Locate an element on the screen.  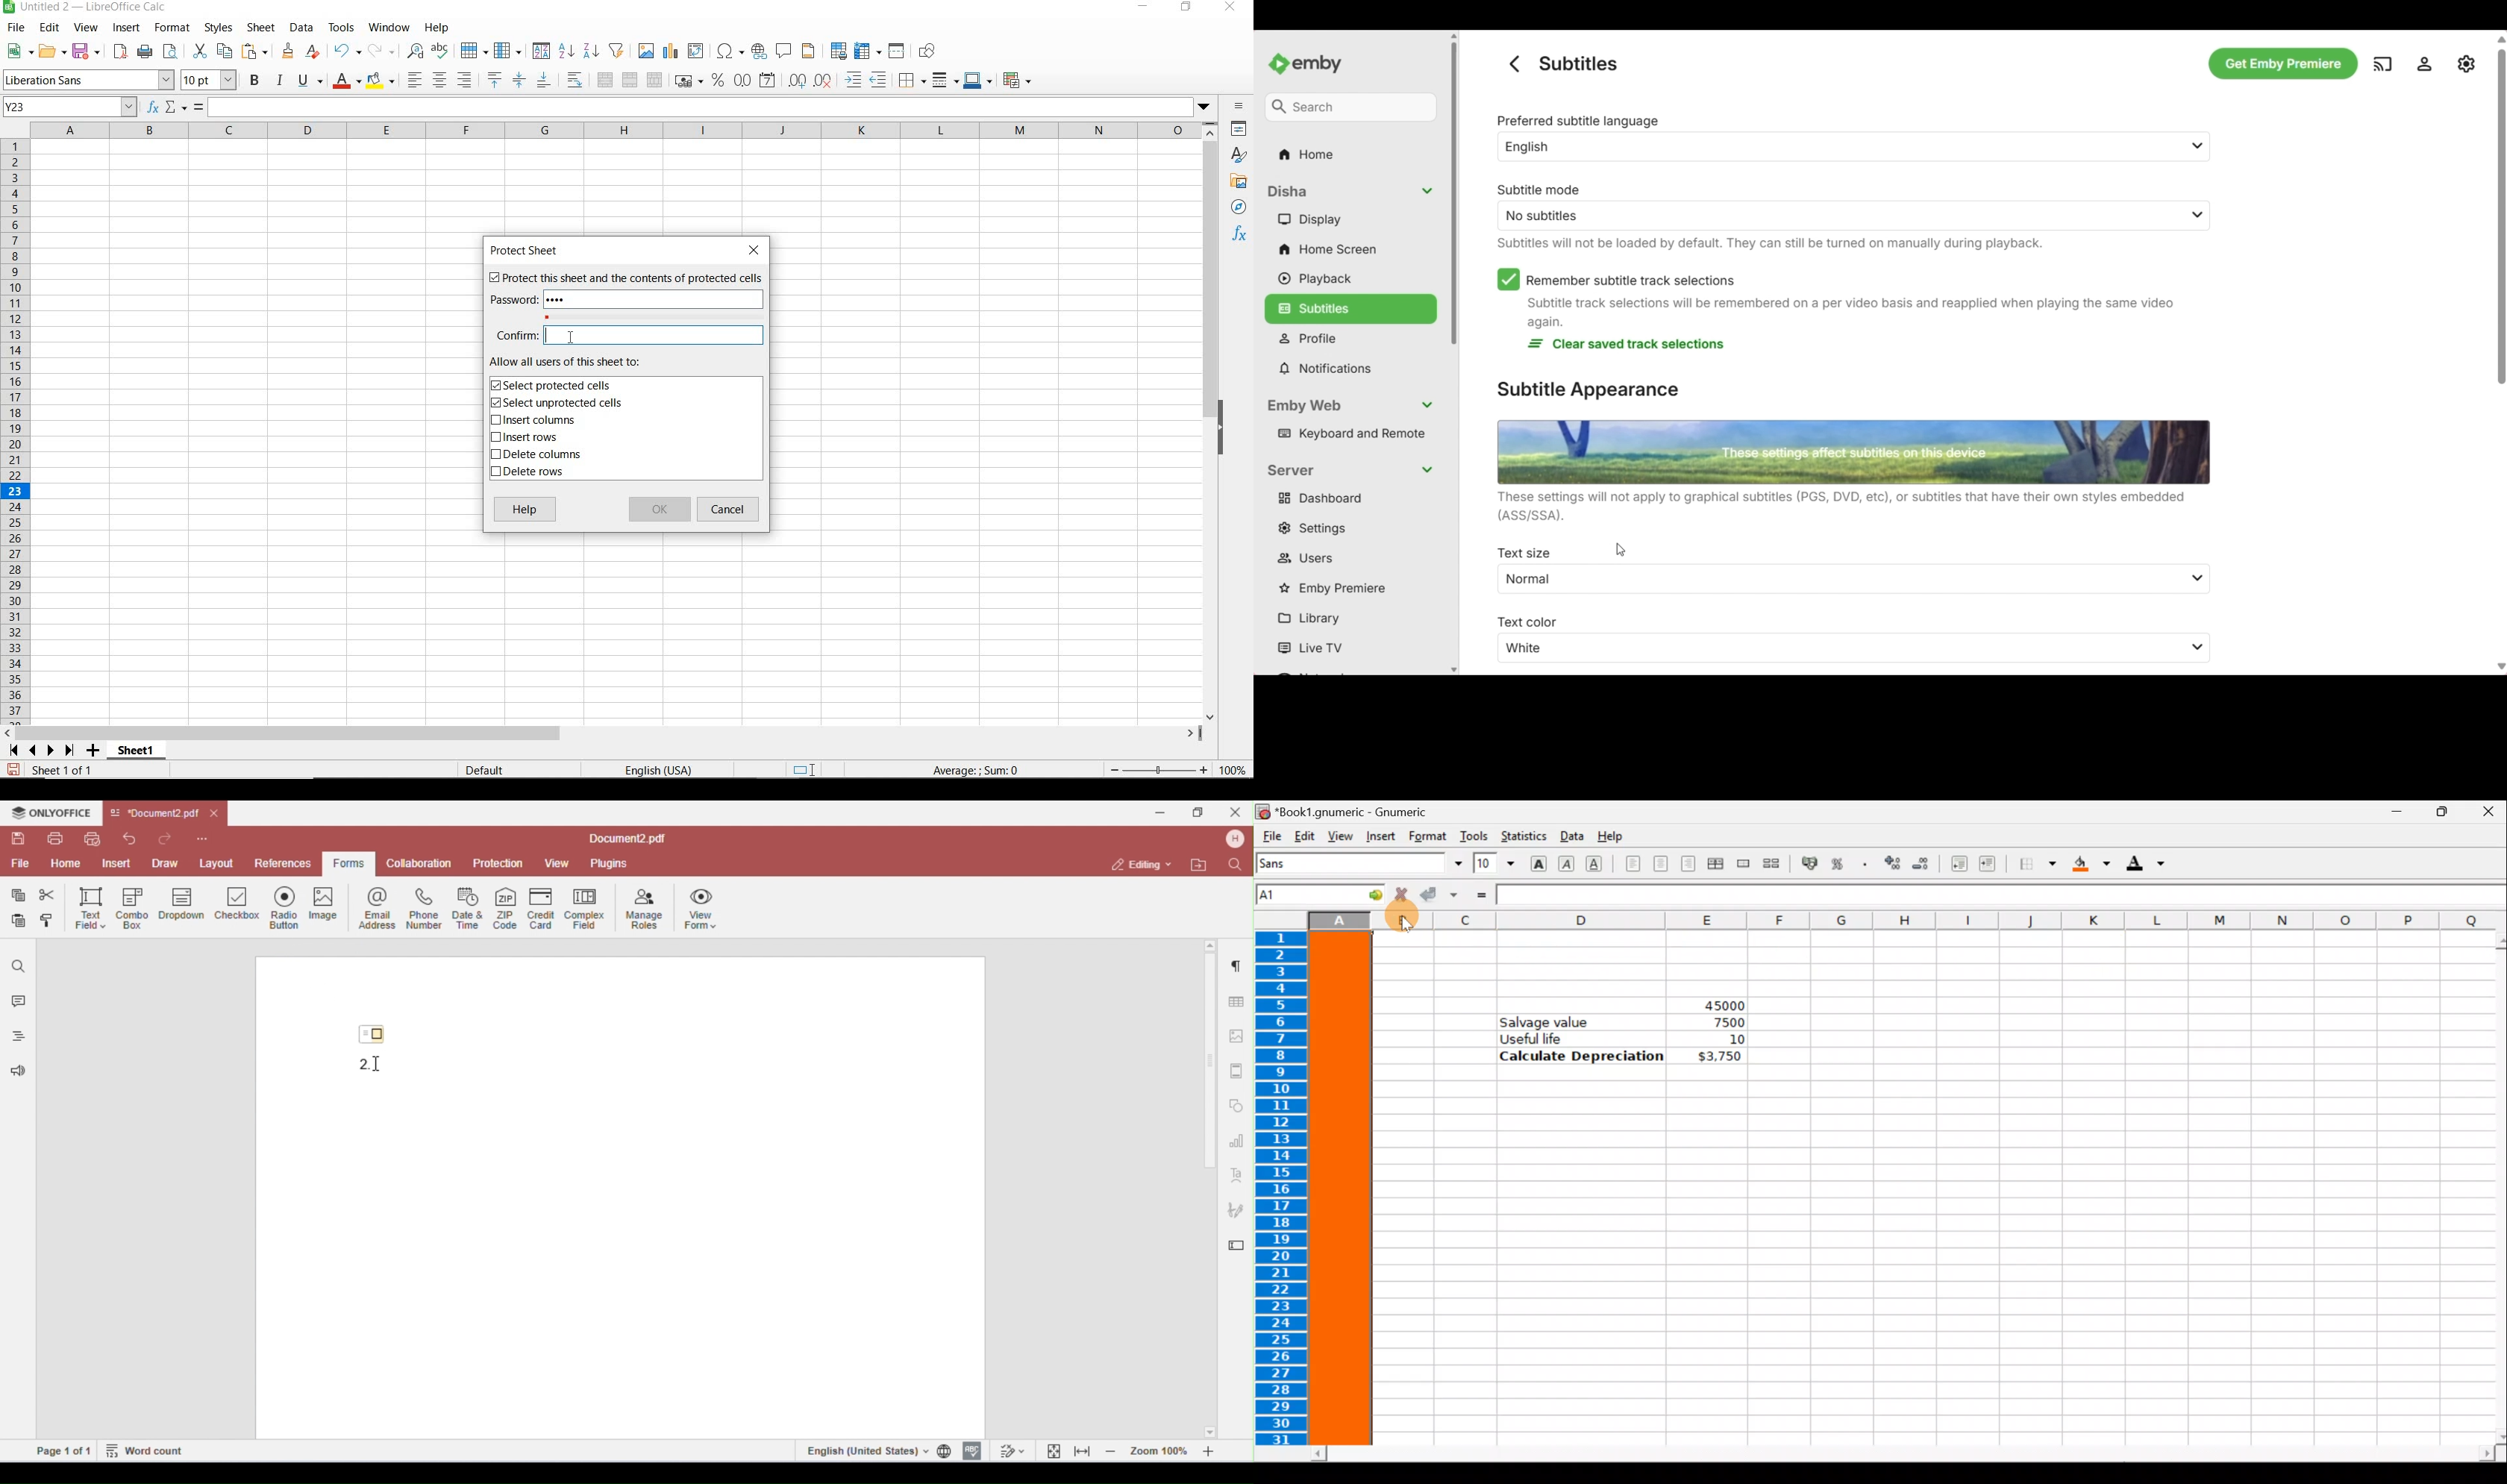
DELETE COLUMNS is located at coordinates (542, 456).